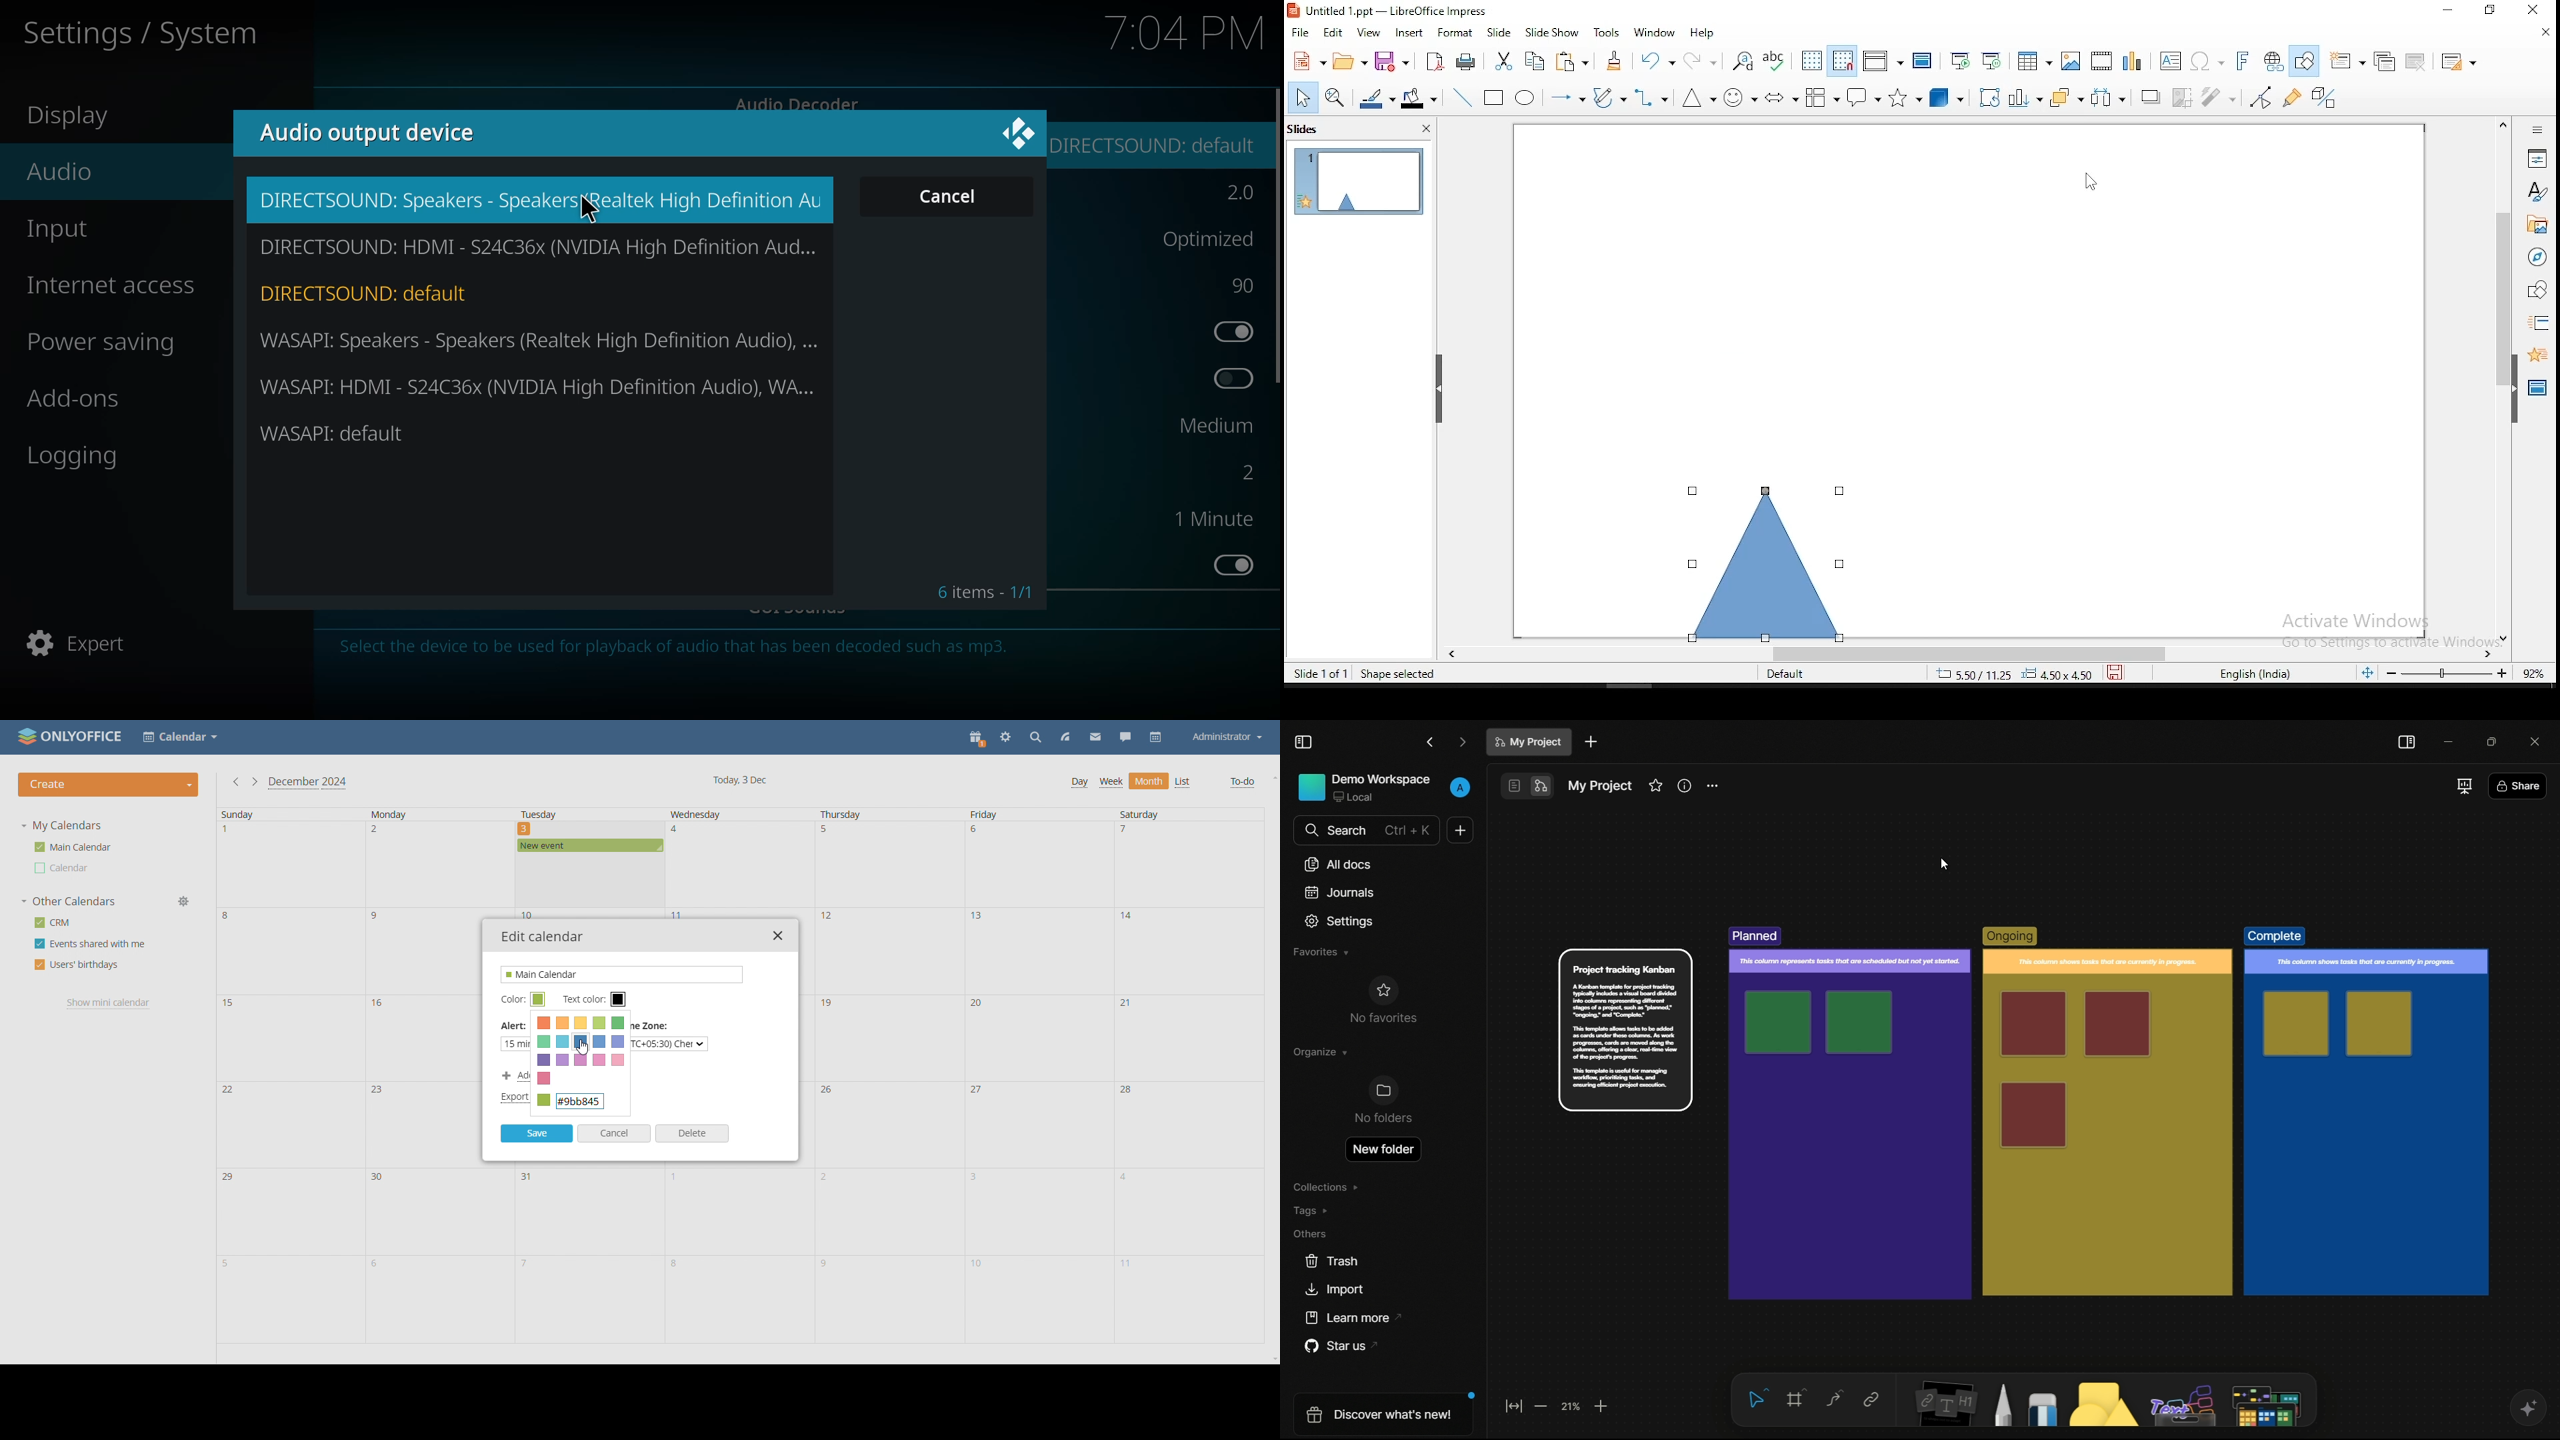 The height and width of the screenshot is (1456, 2576). I want to click on sunday, so click(277, 815).